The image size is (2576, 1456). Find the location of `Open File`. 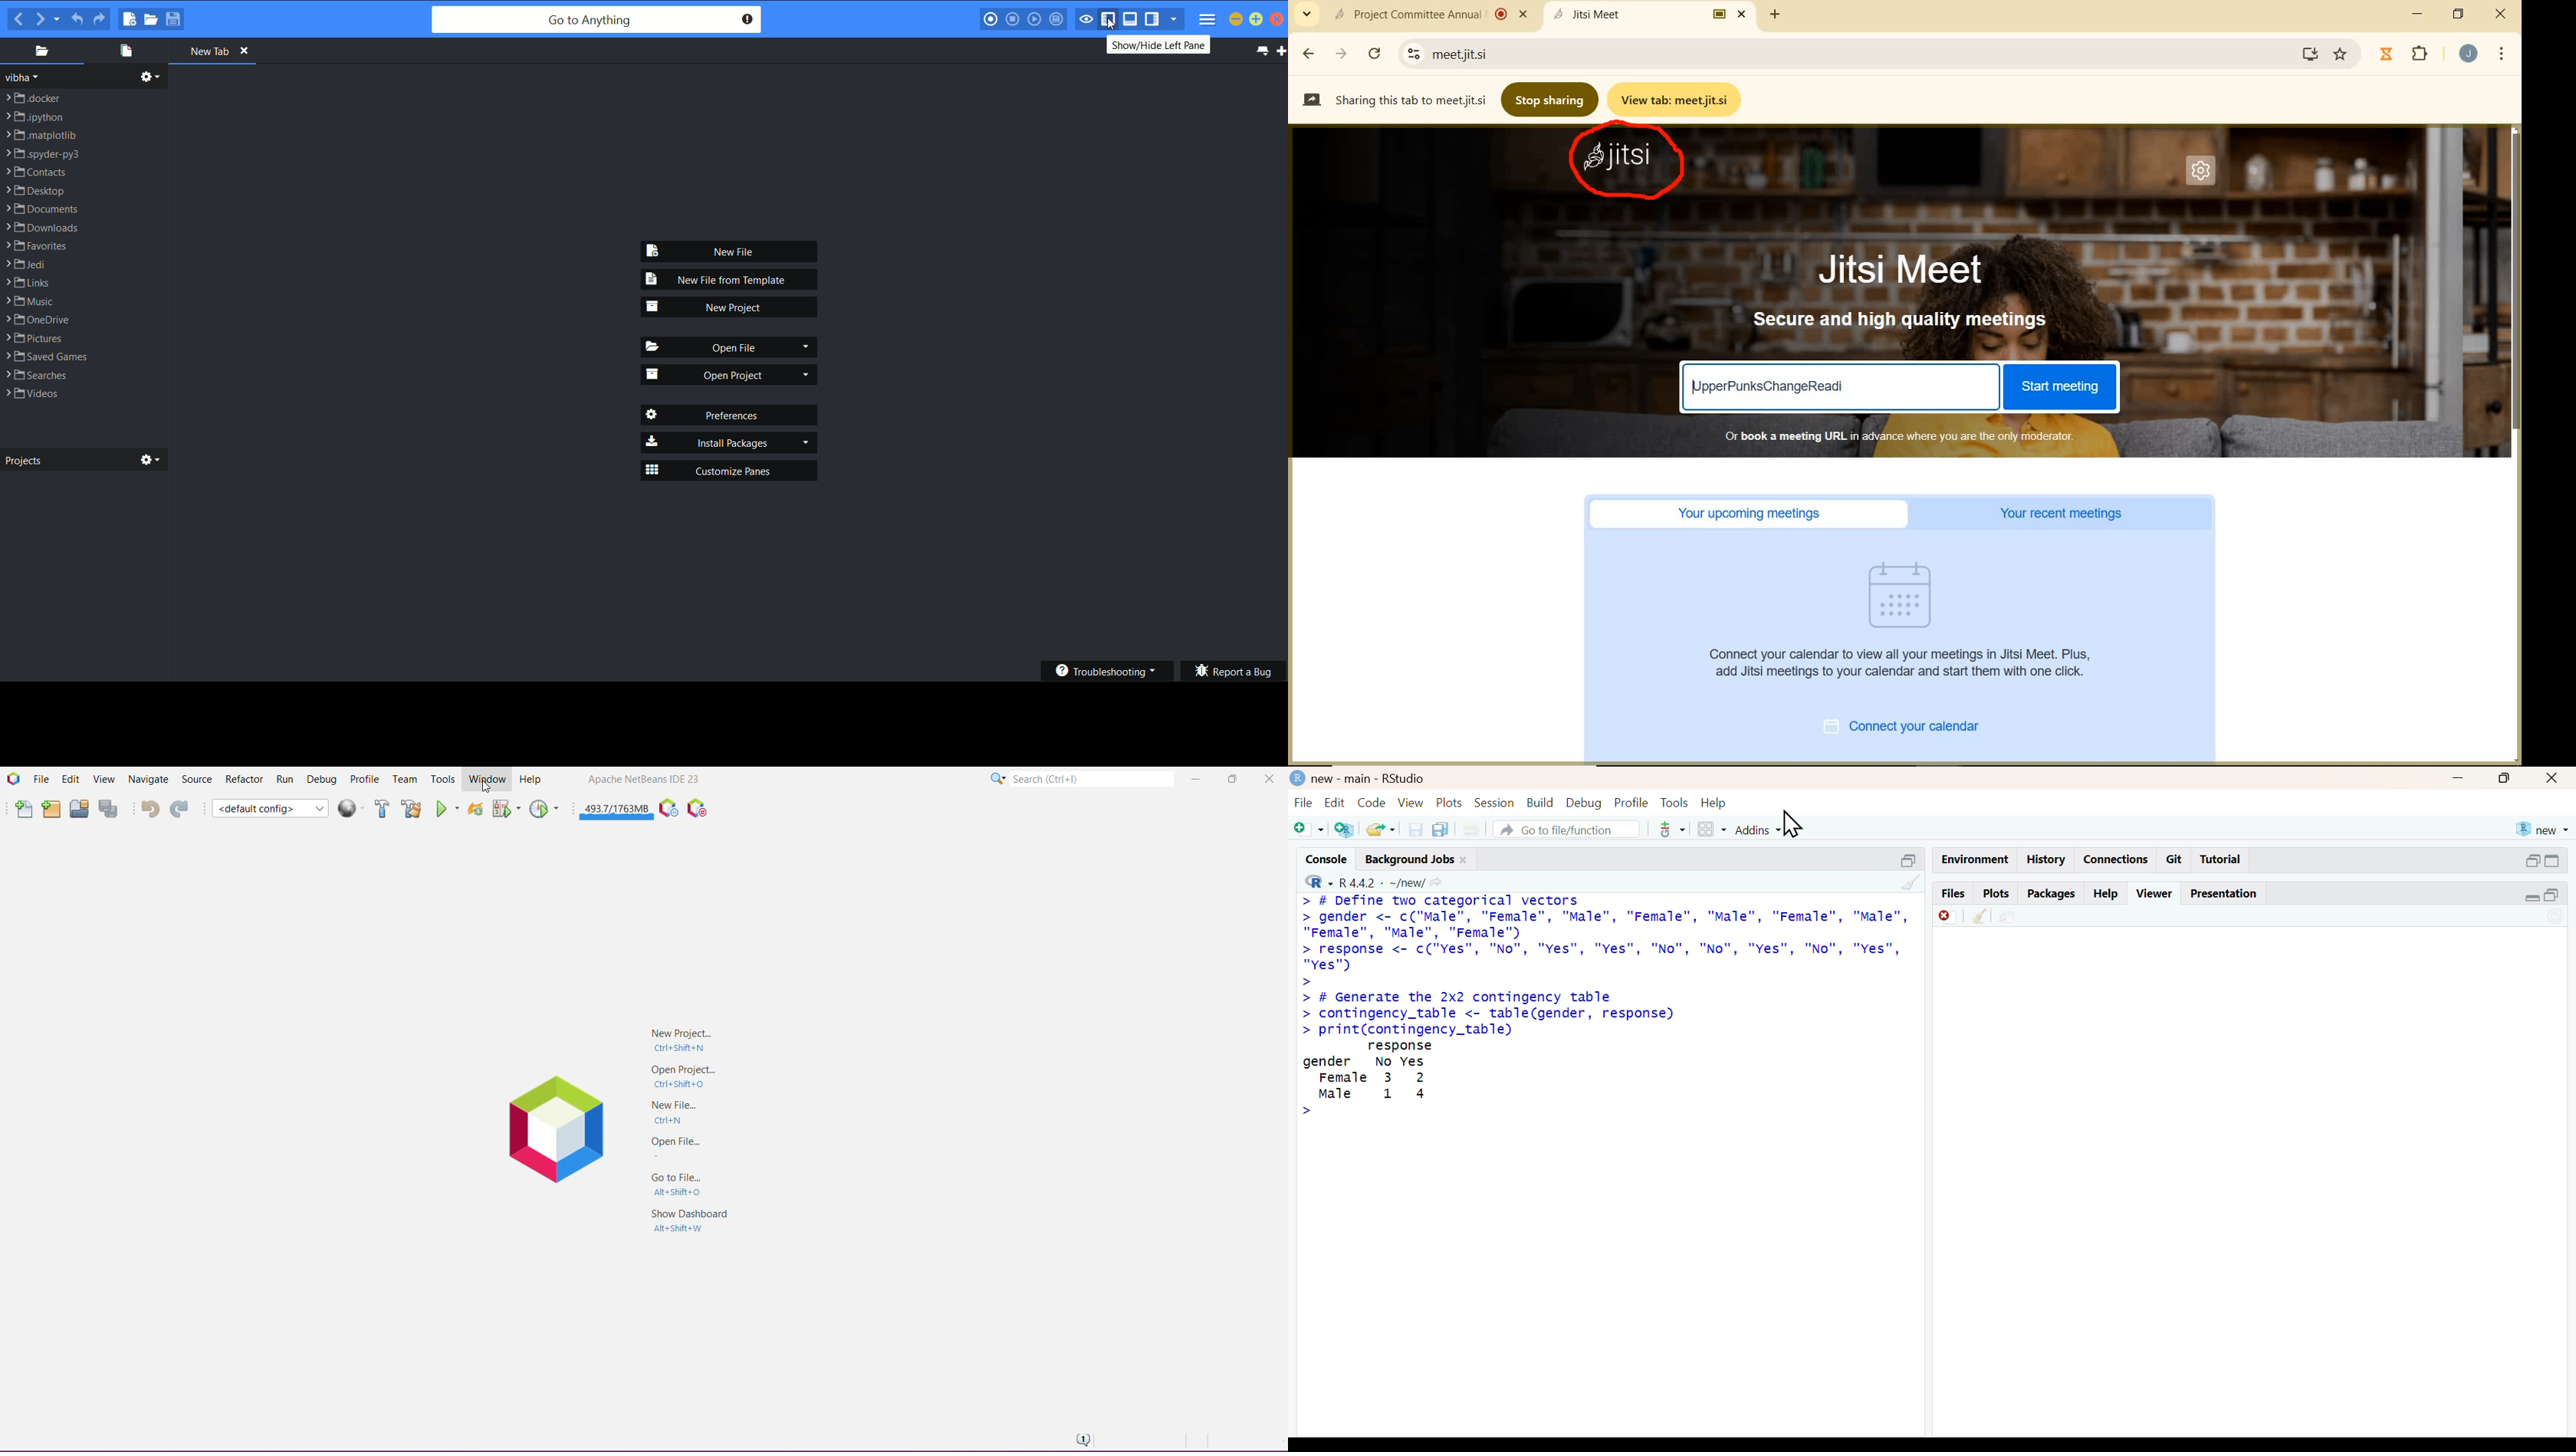

Open File is located at coordinates (678, 1147).